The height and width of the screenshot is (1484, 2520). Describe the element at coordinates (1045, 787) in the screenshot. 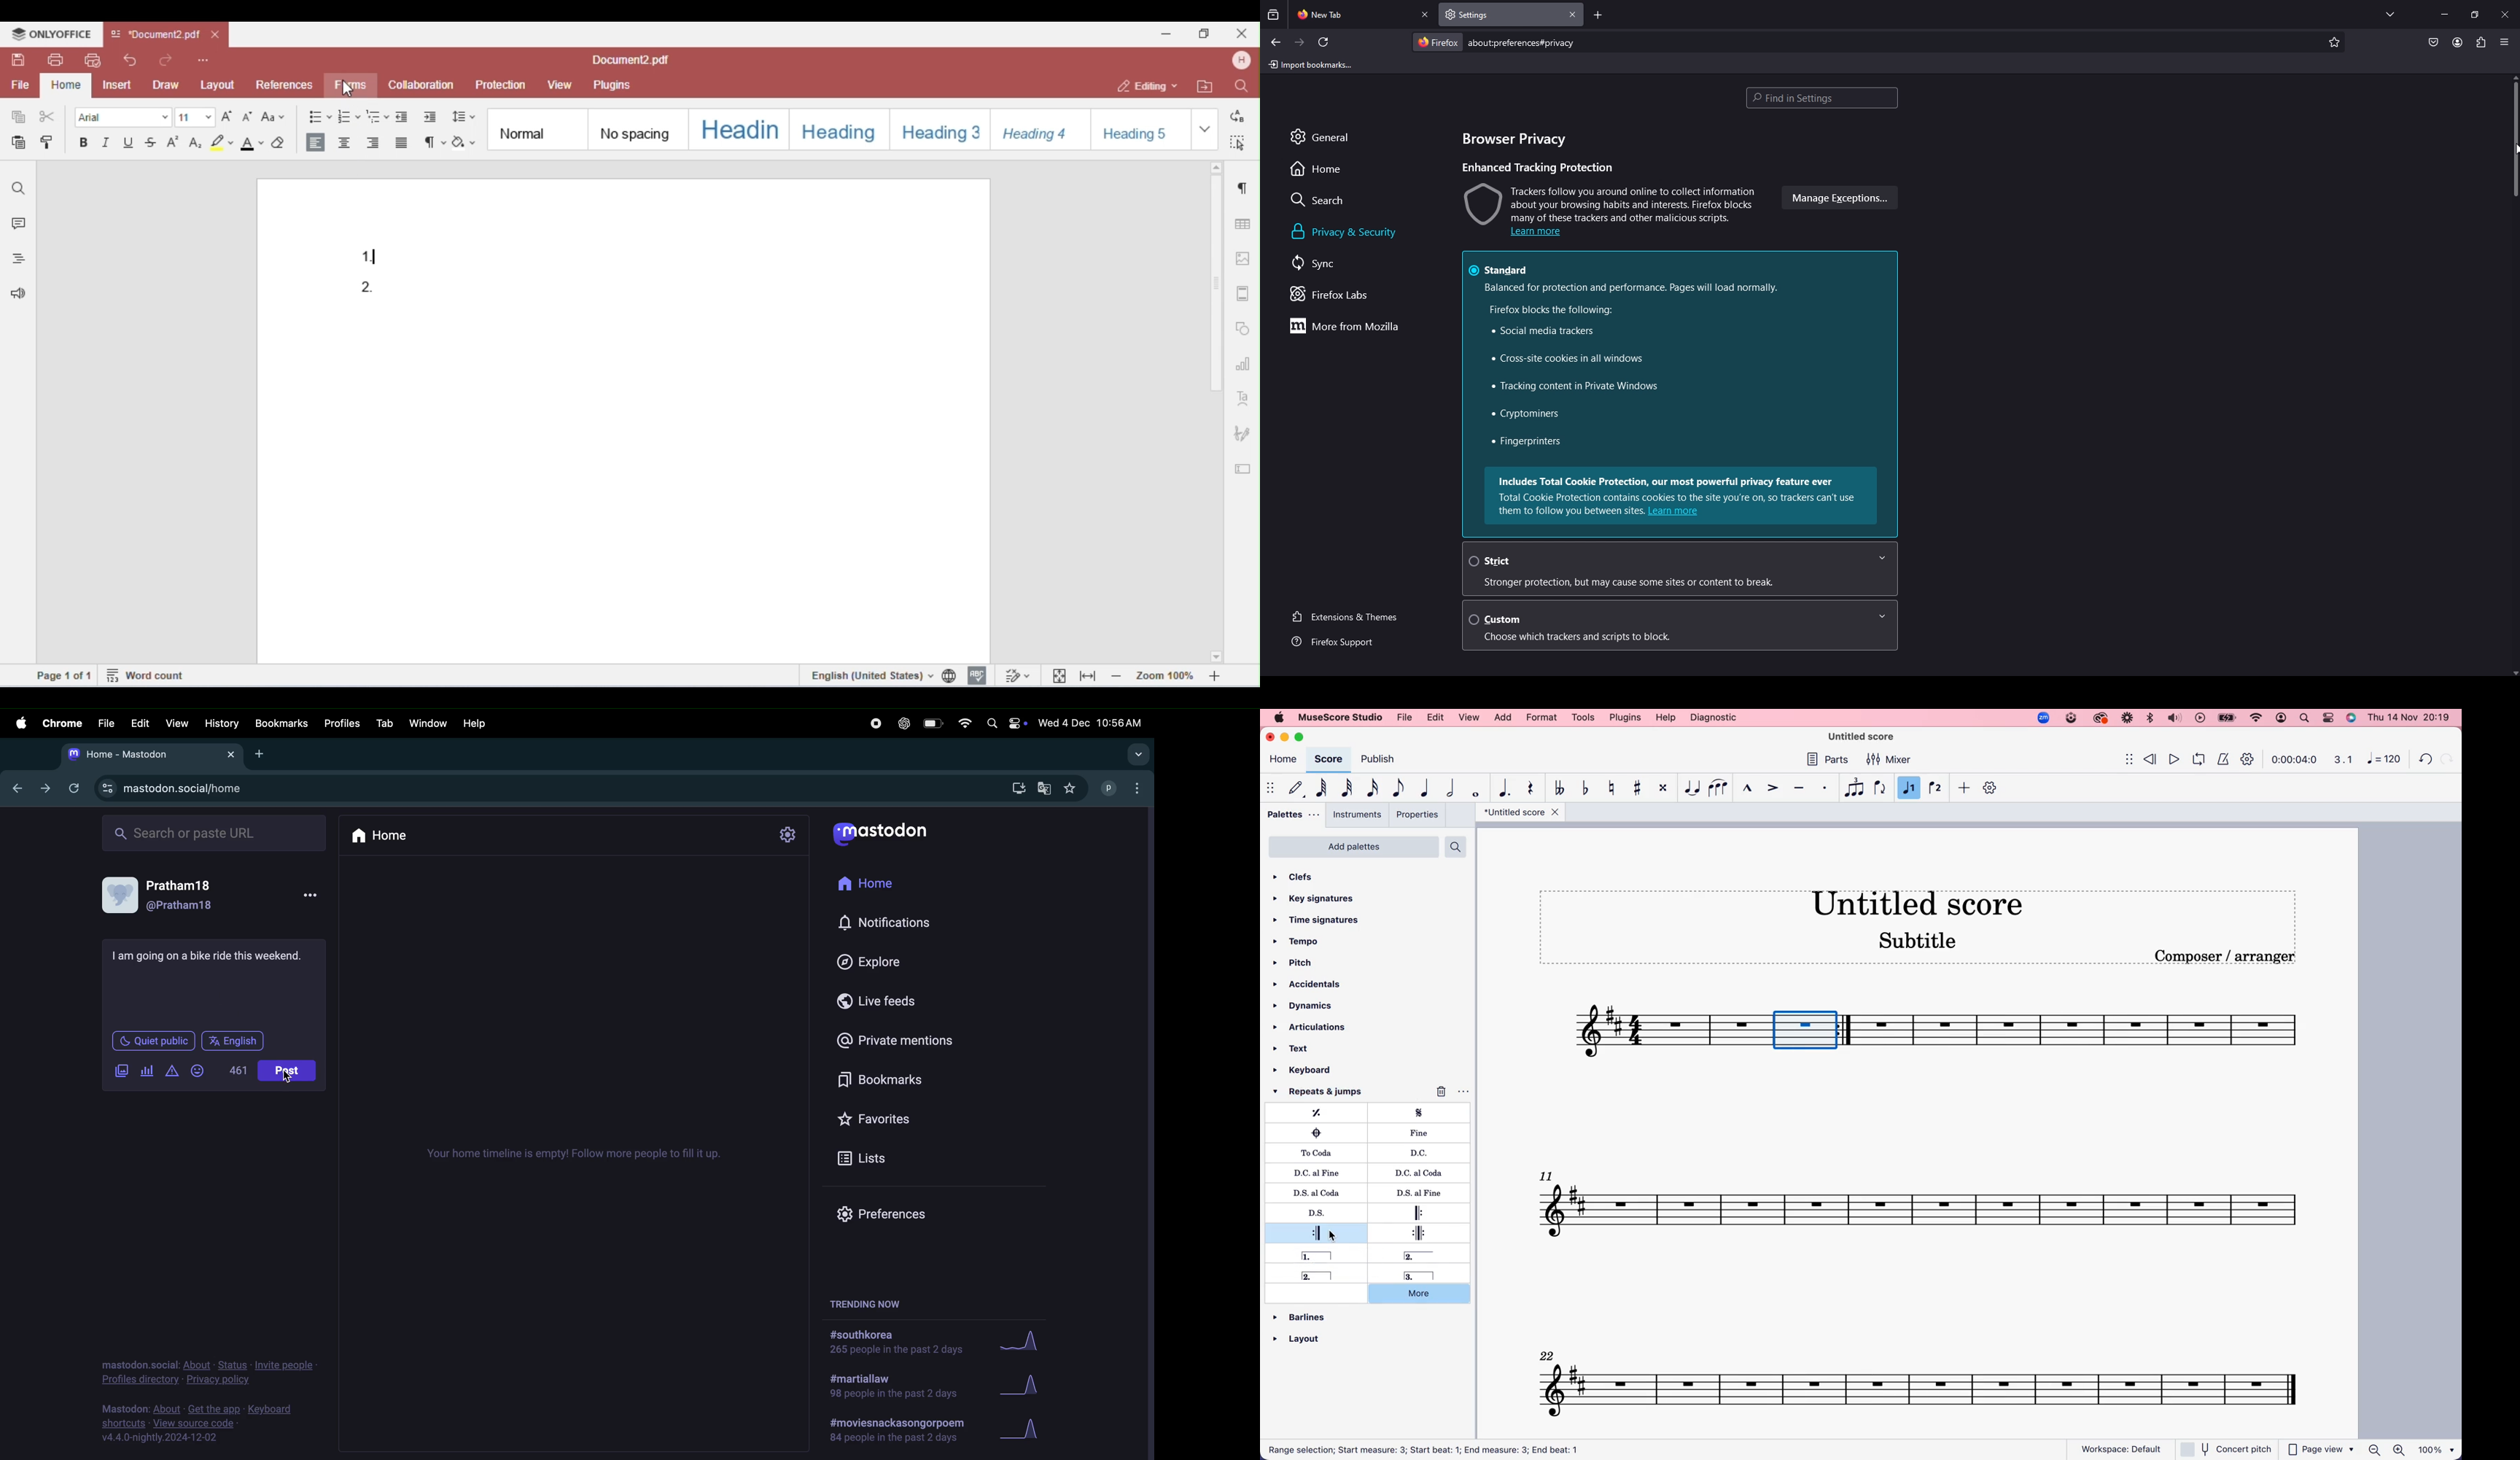

I see `Google translate` at that location.